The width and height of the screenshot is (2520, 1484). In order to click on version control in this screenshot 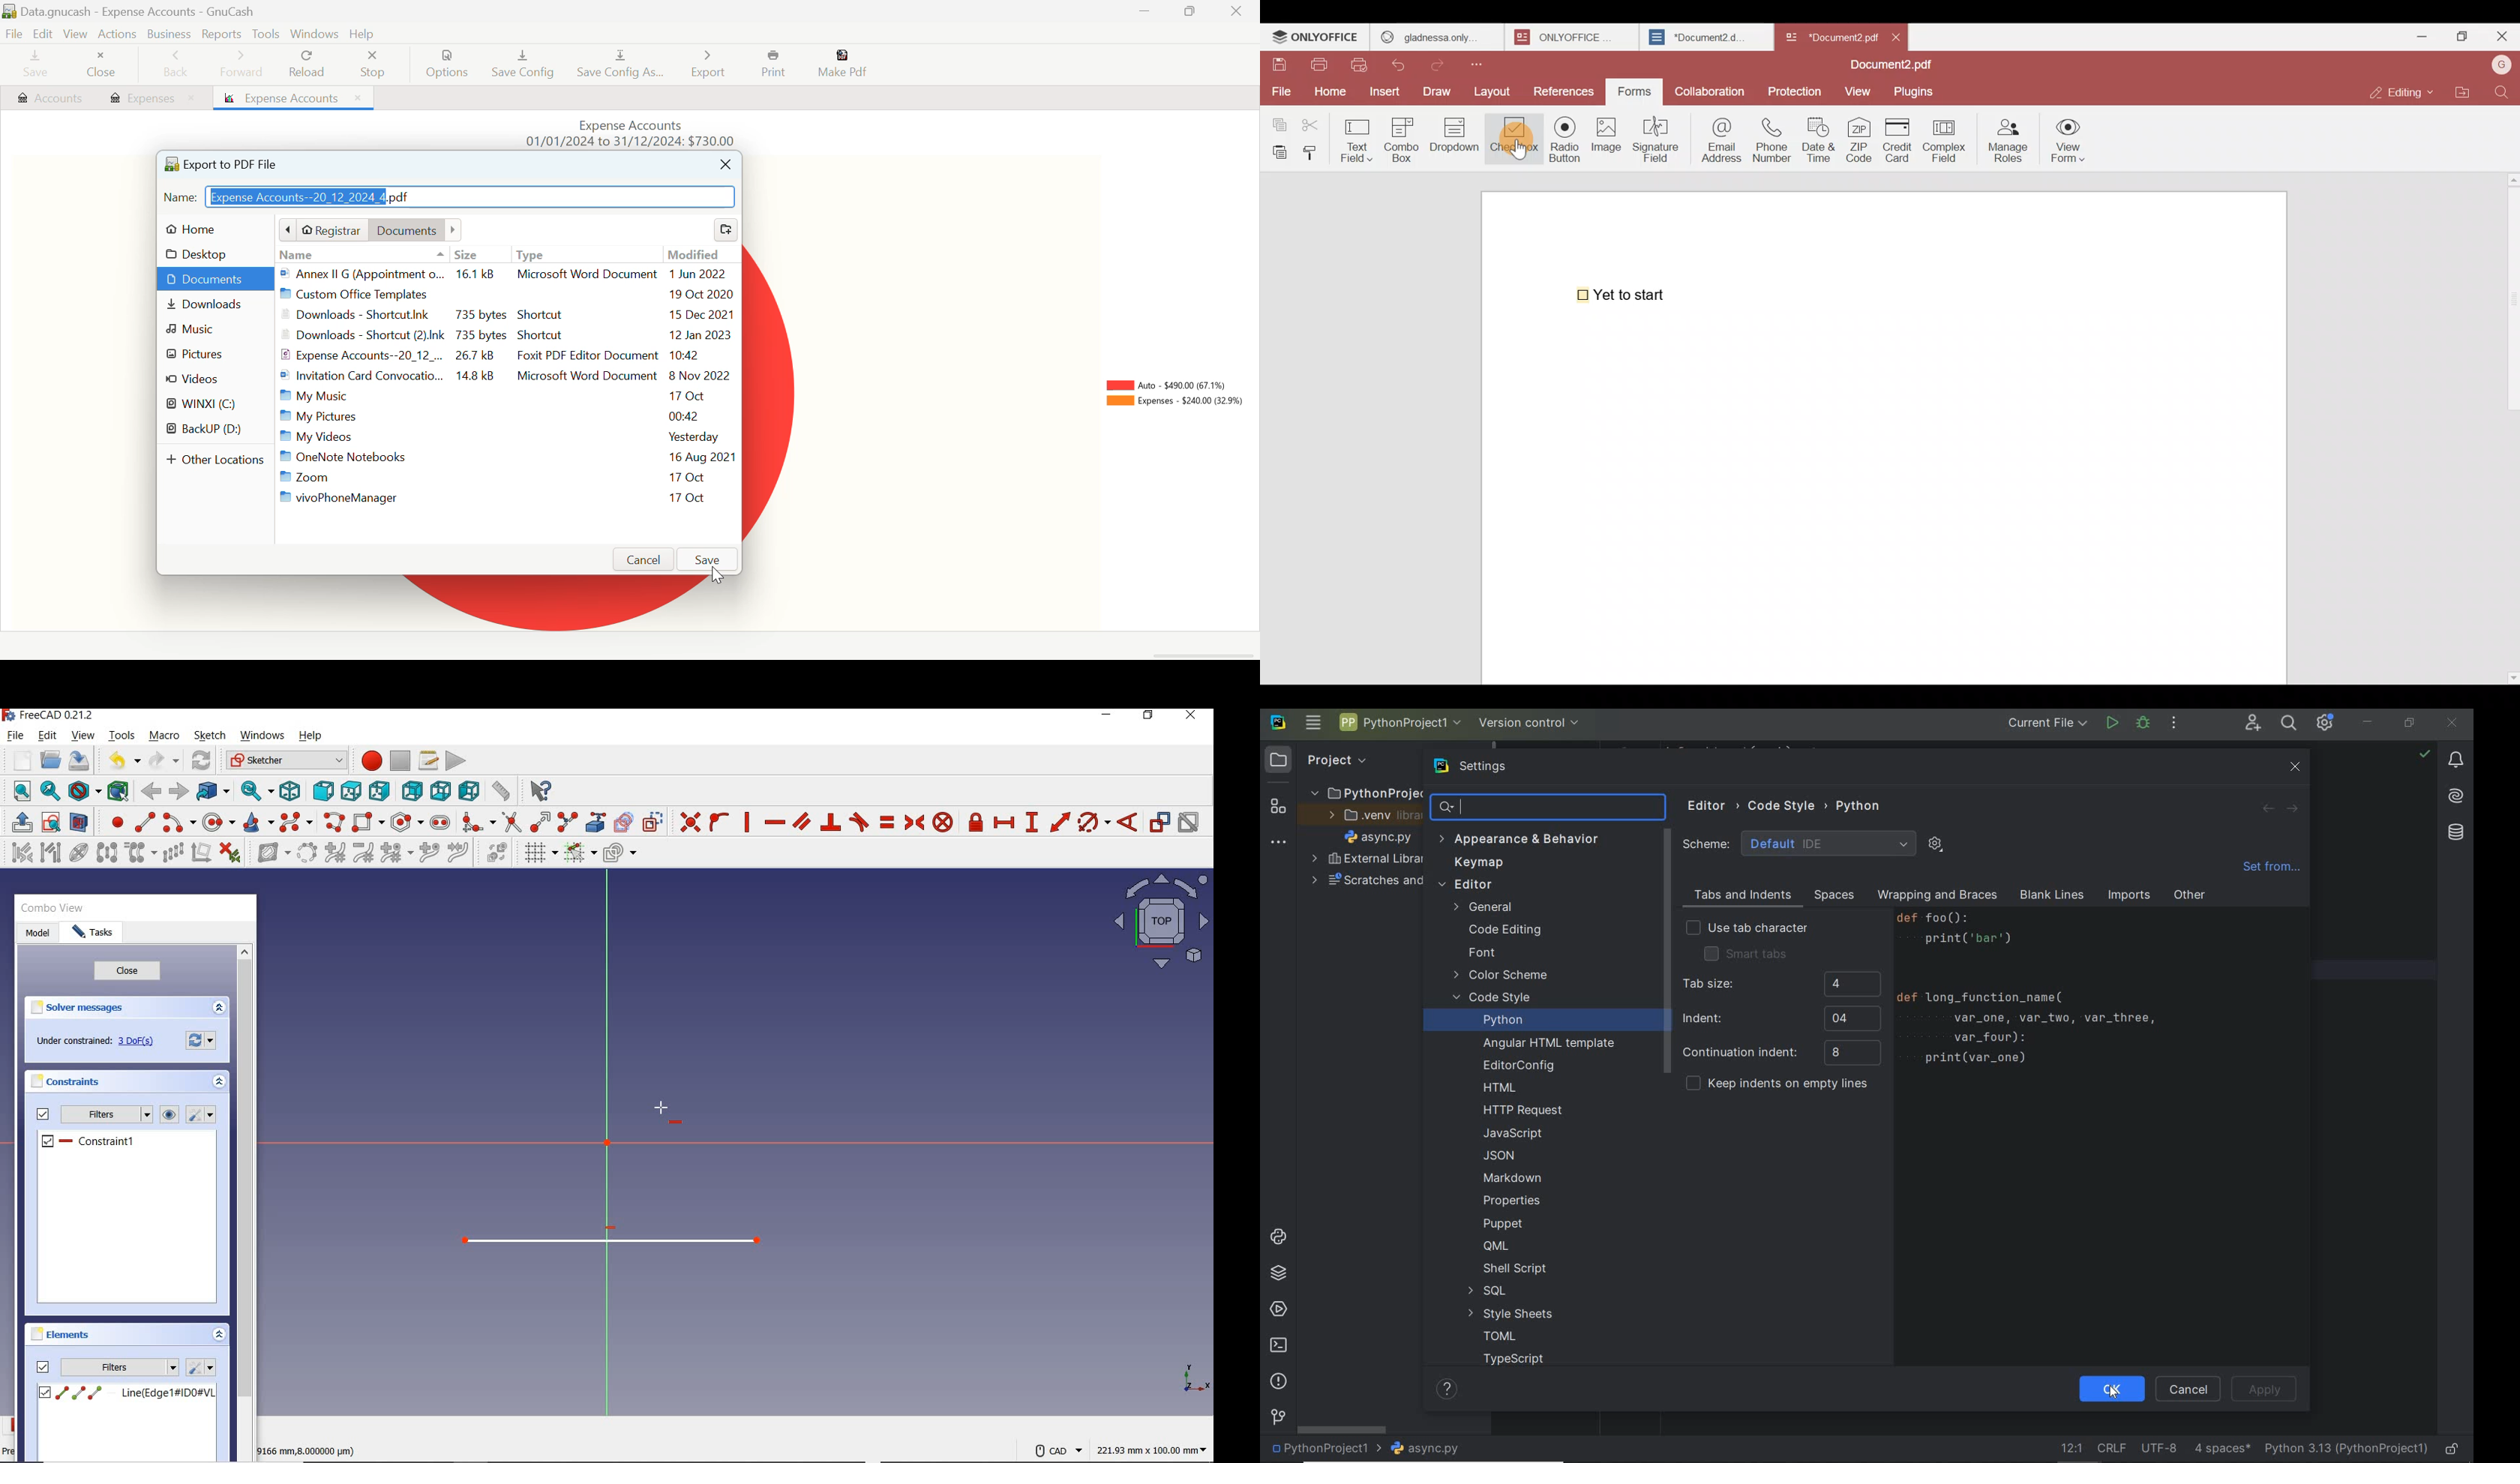, I will do `click(1277, 1419)`.